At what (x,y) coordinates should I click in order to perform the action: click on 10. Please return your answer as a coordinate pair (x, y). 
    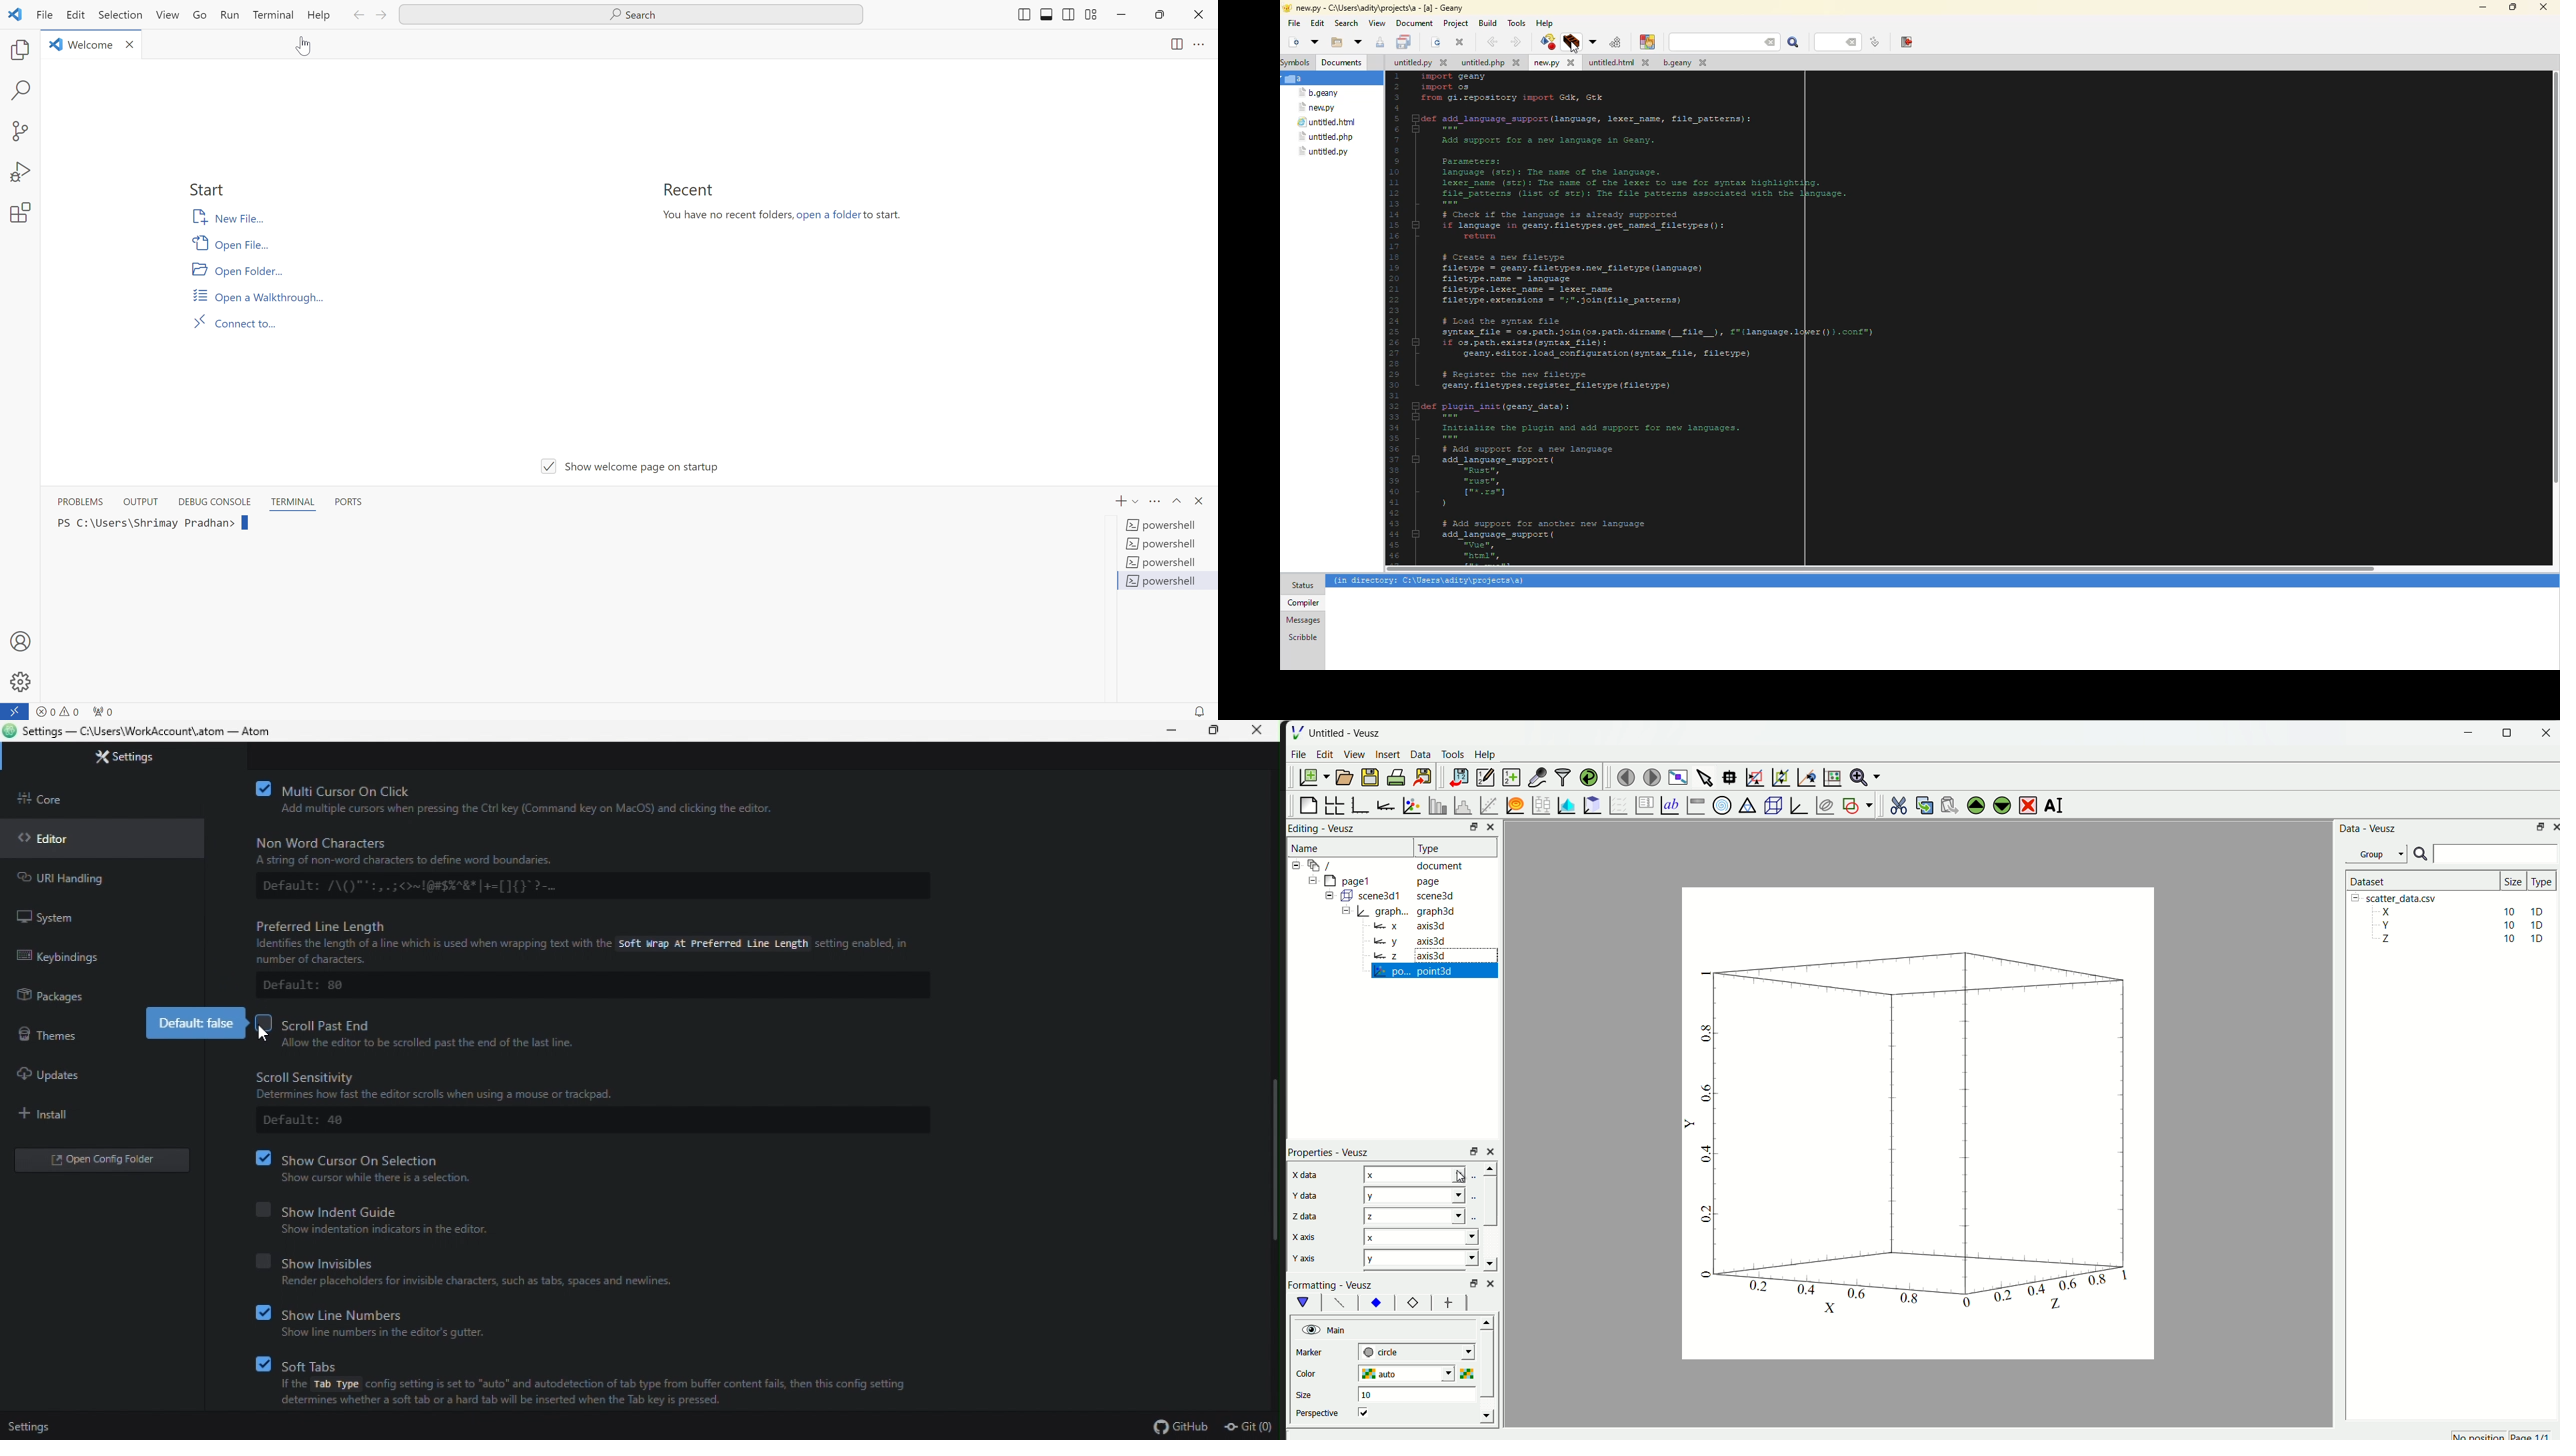
    Looking at the image, I should click on (1365, 1395).